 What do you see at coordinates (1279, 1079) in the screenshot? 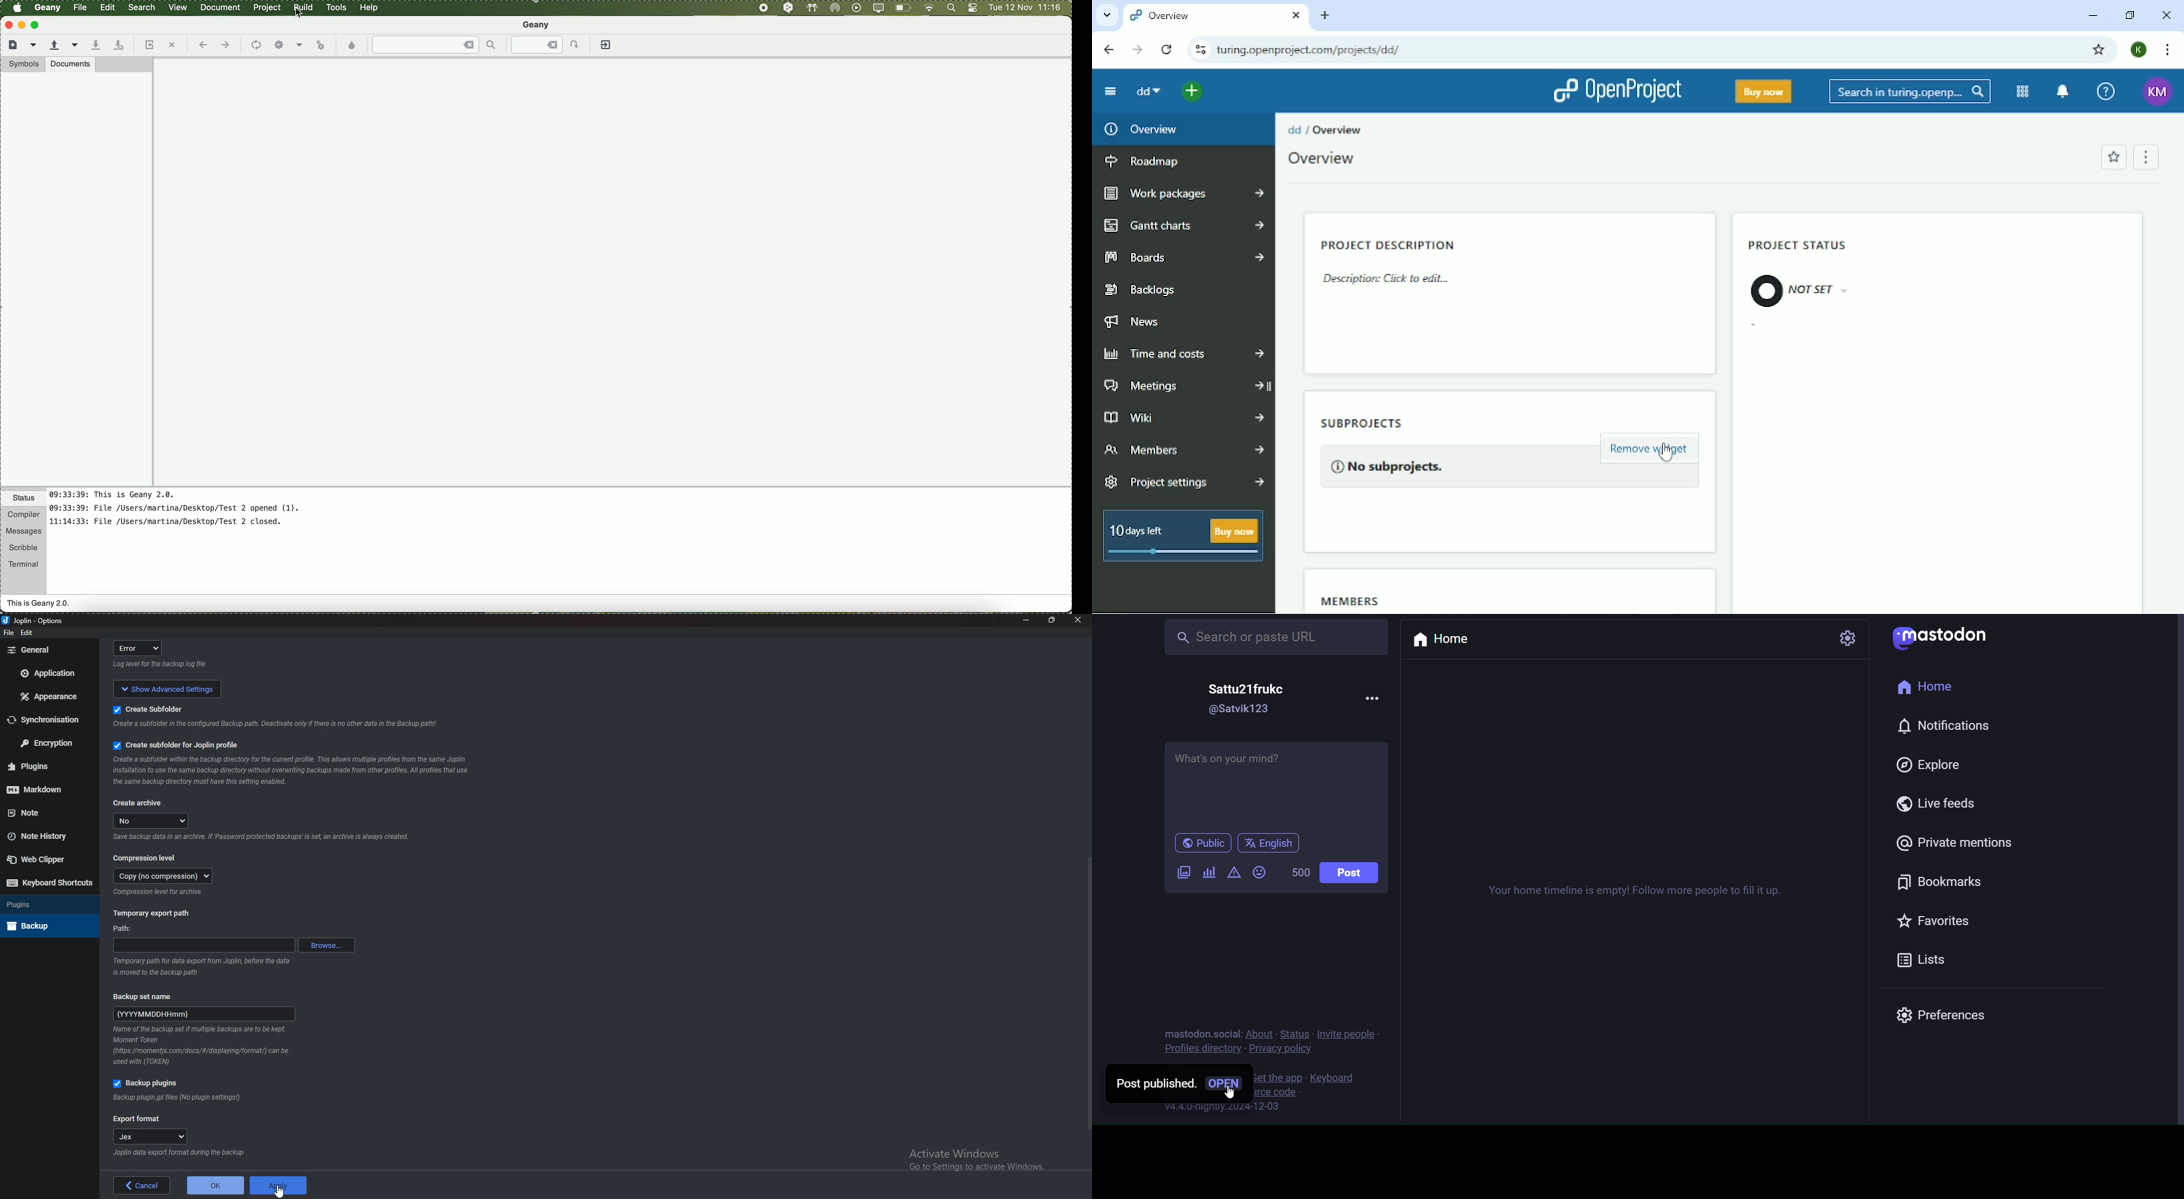
I see `get the app` at bounding box center [1279, 1079].